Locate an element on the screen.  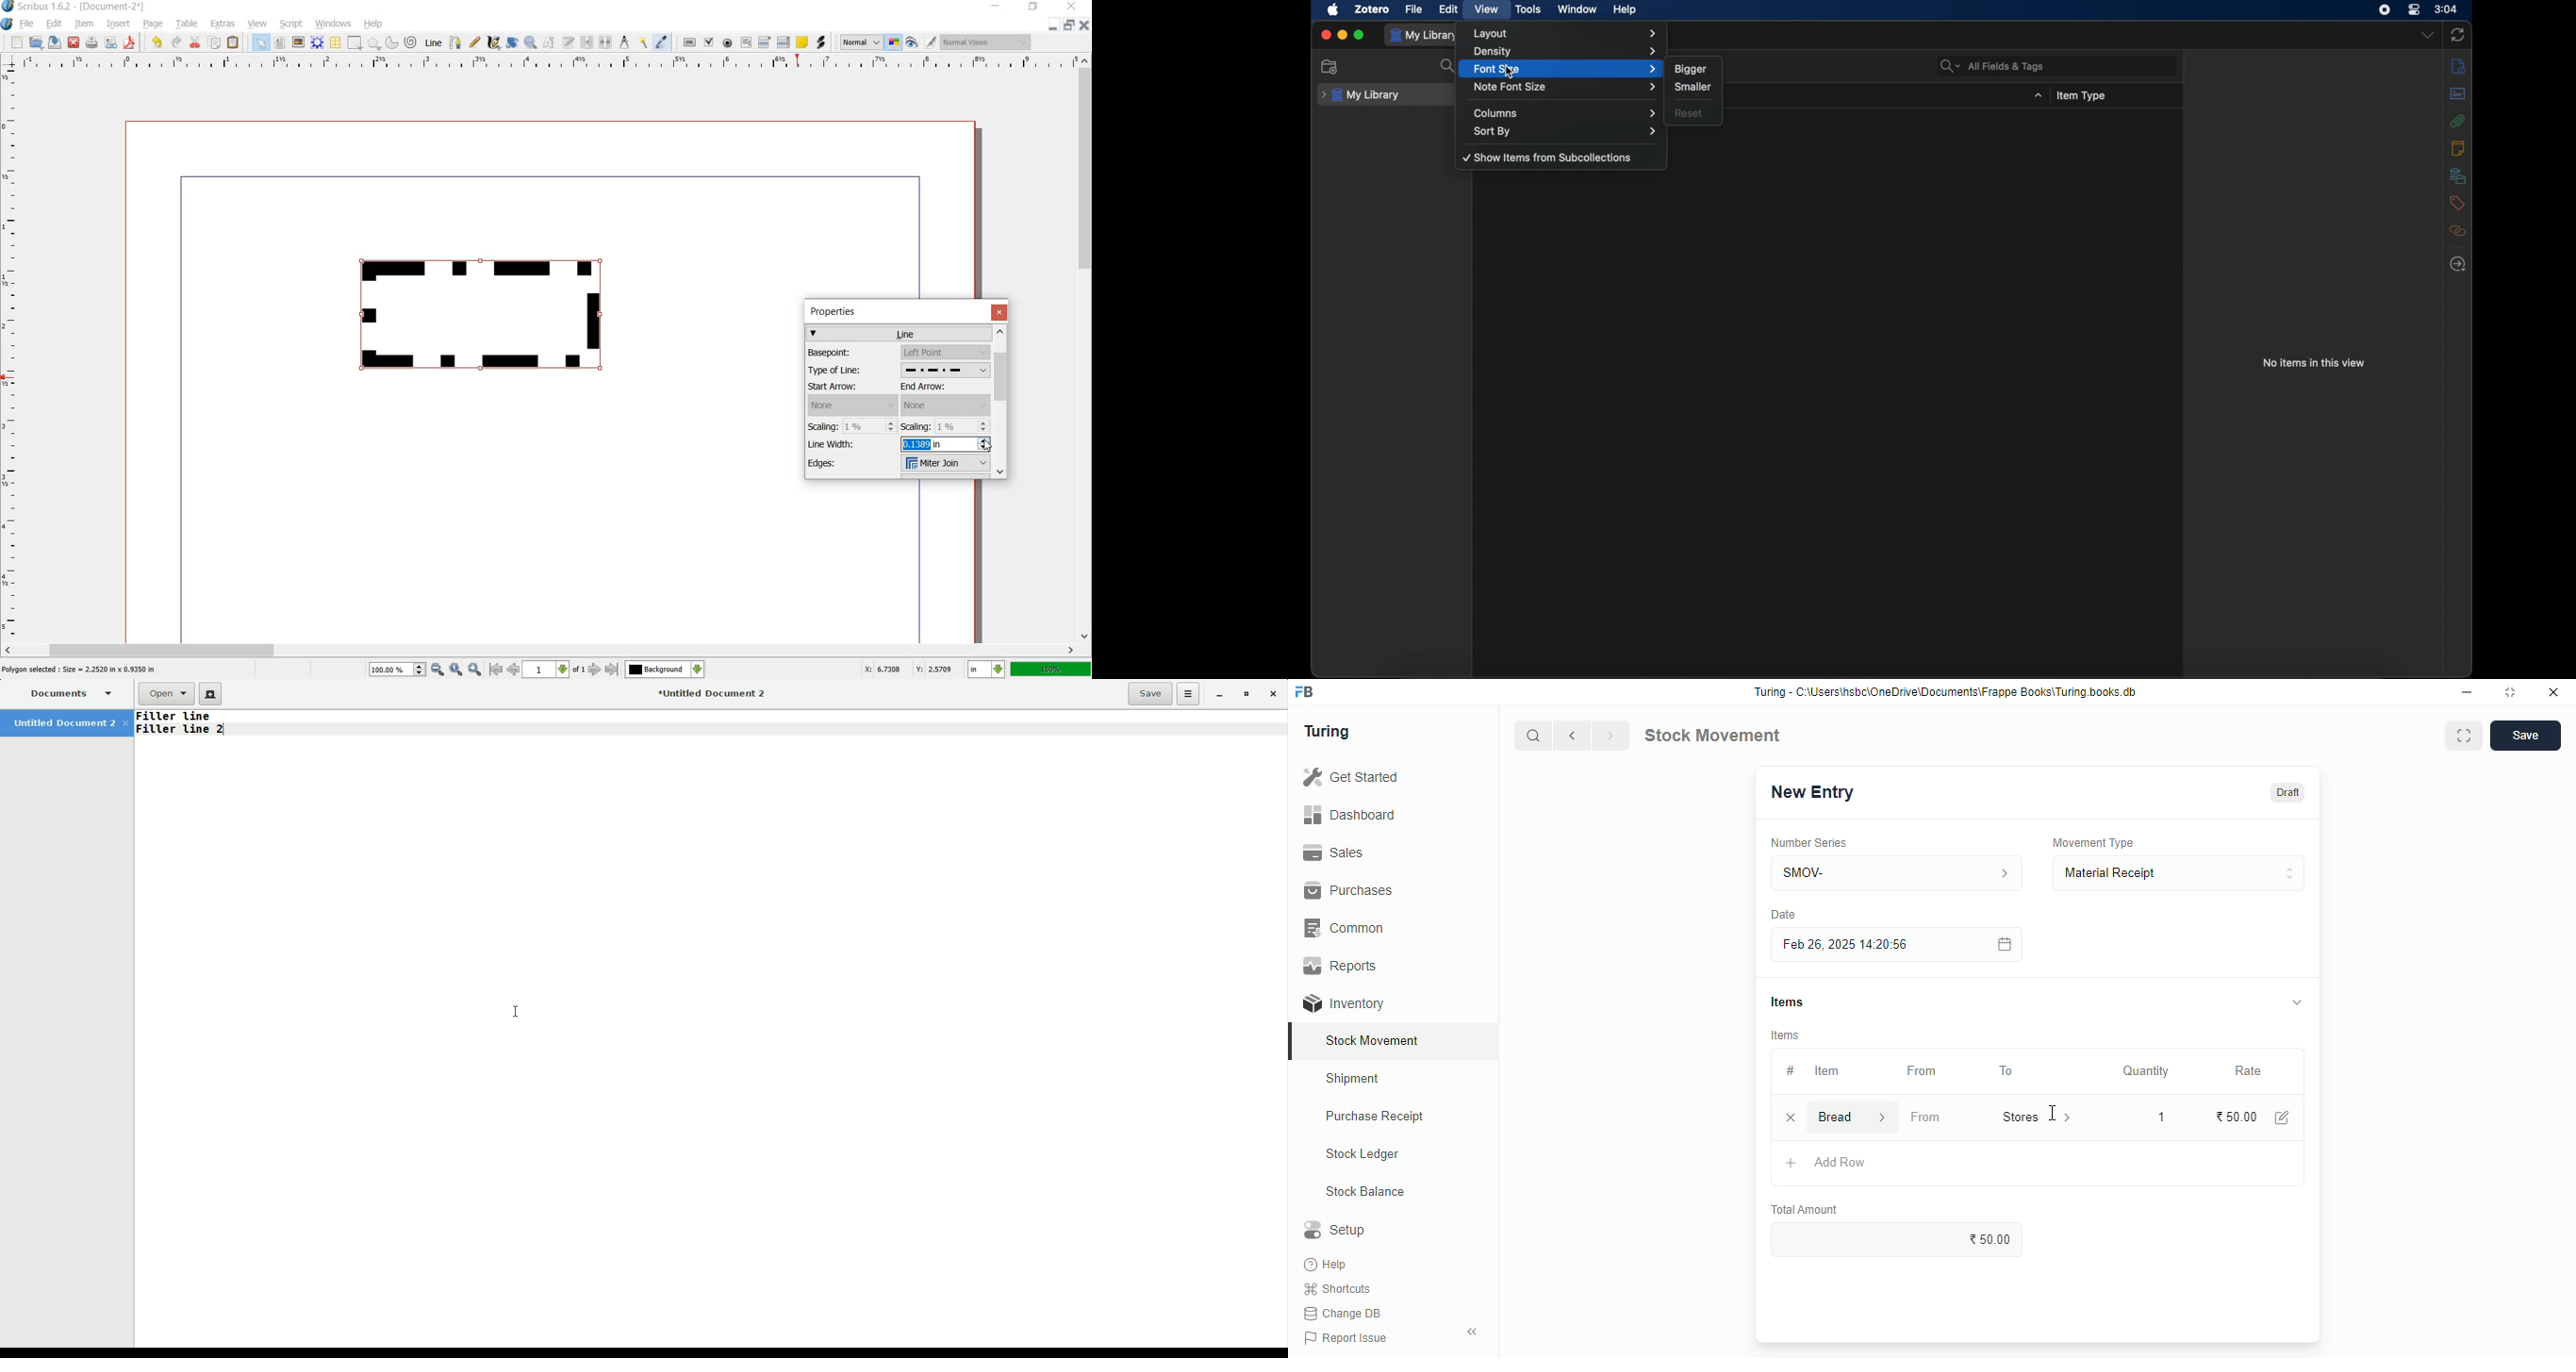
toggle expand/collapse is located at coordinates (2298, 1002).